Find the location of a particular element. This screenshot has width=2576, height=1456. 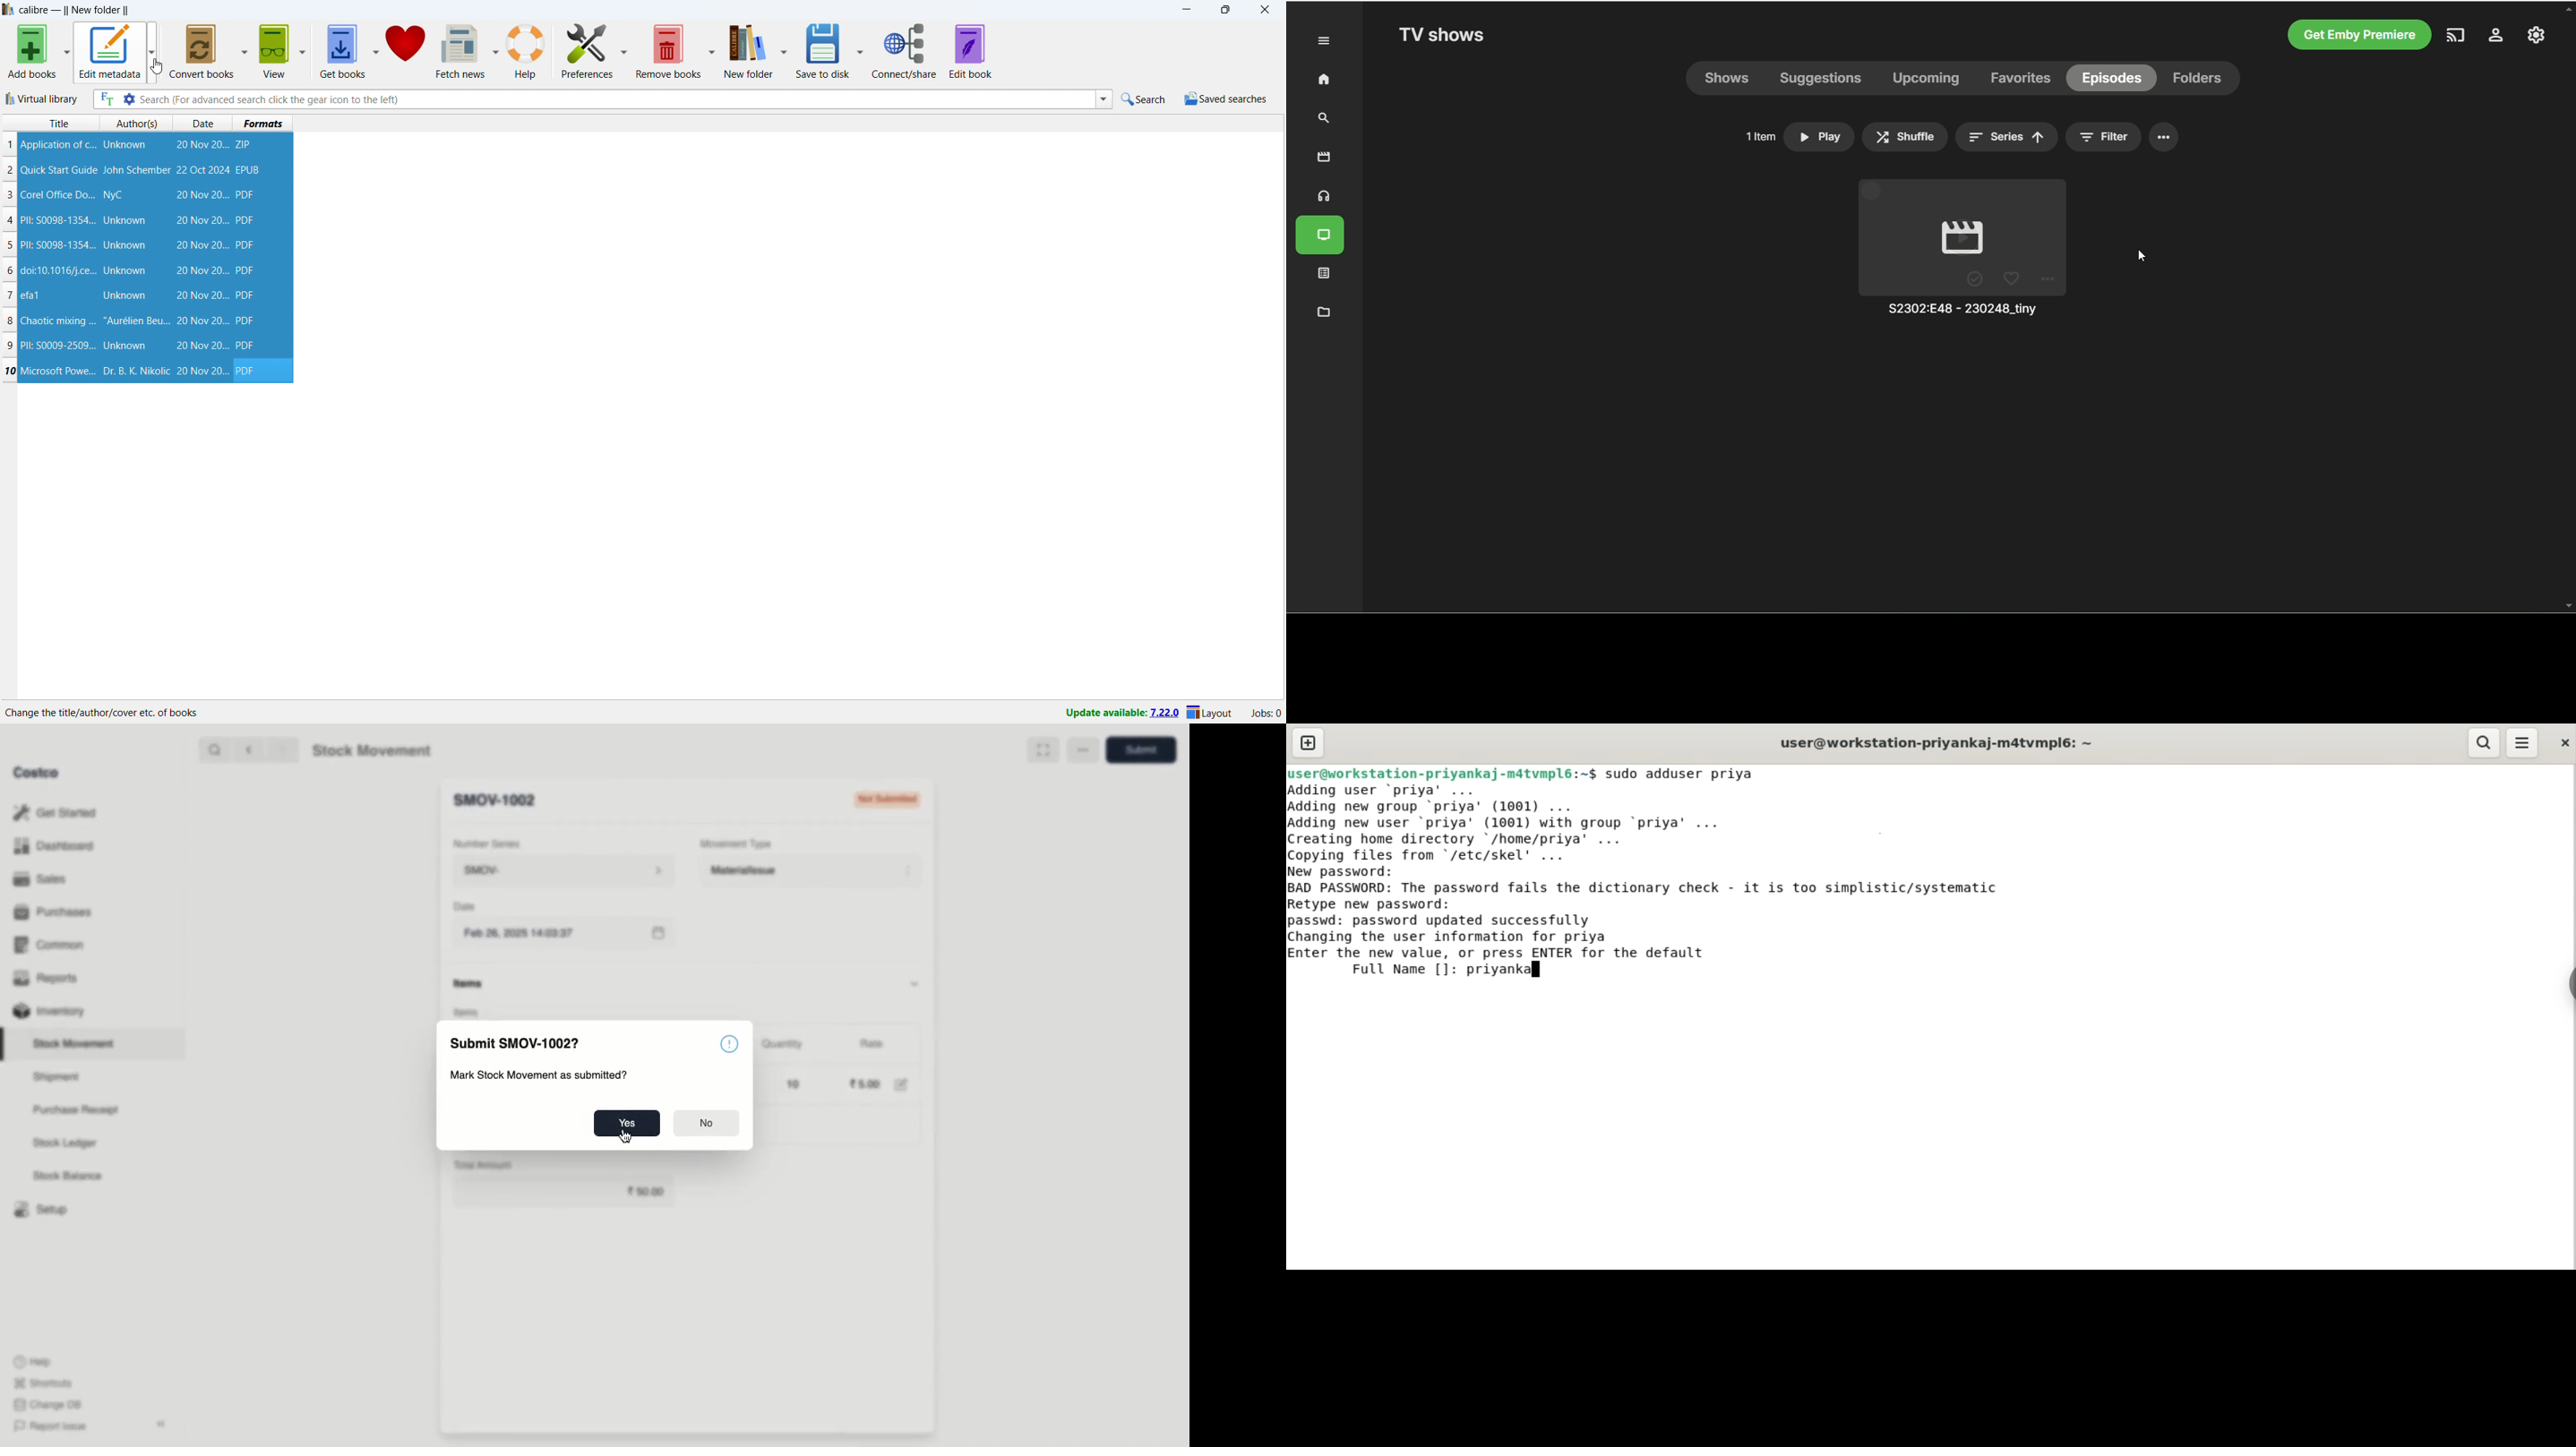

Movement Type is located at coordinates (737, 843).